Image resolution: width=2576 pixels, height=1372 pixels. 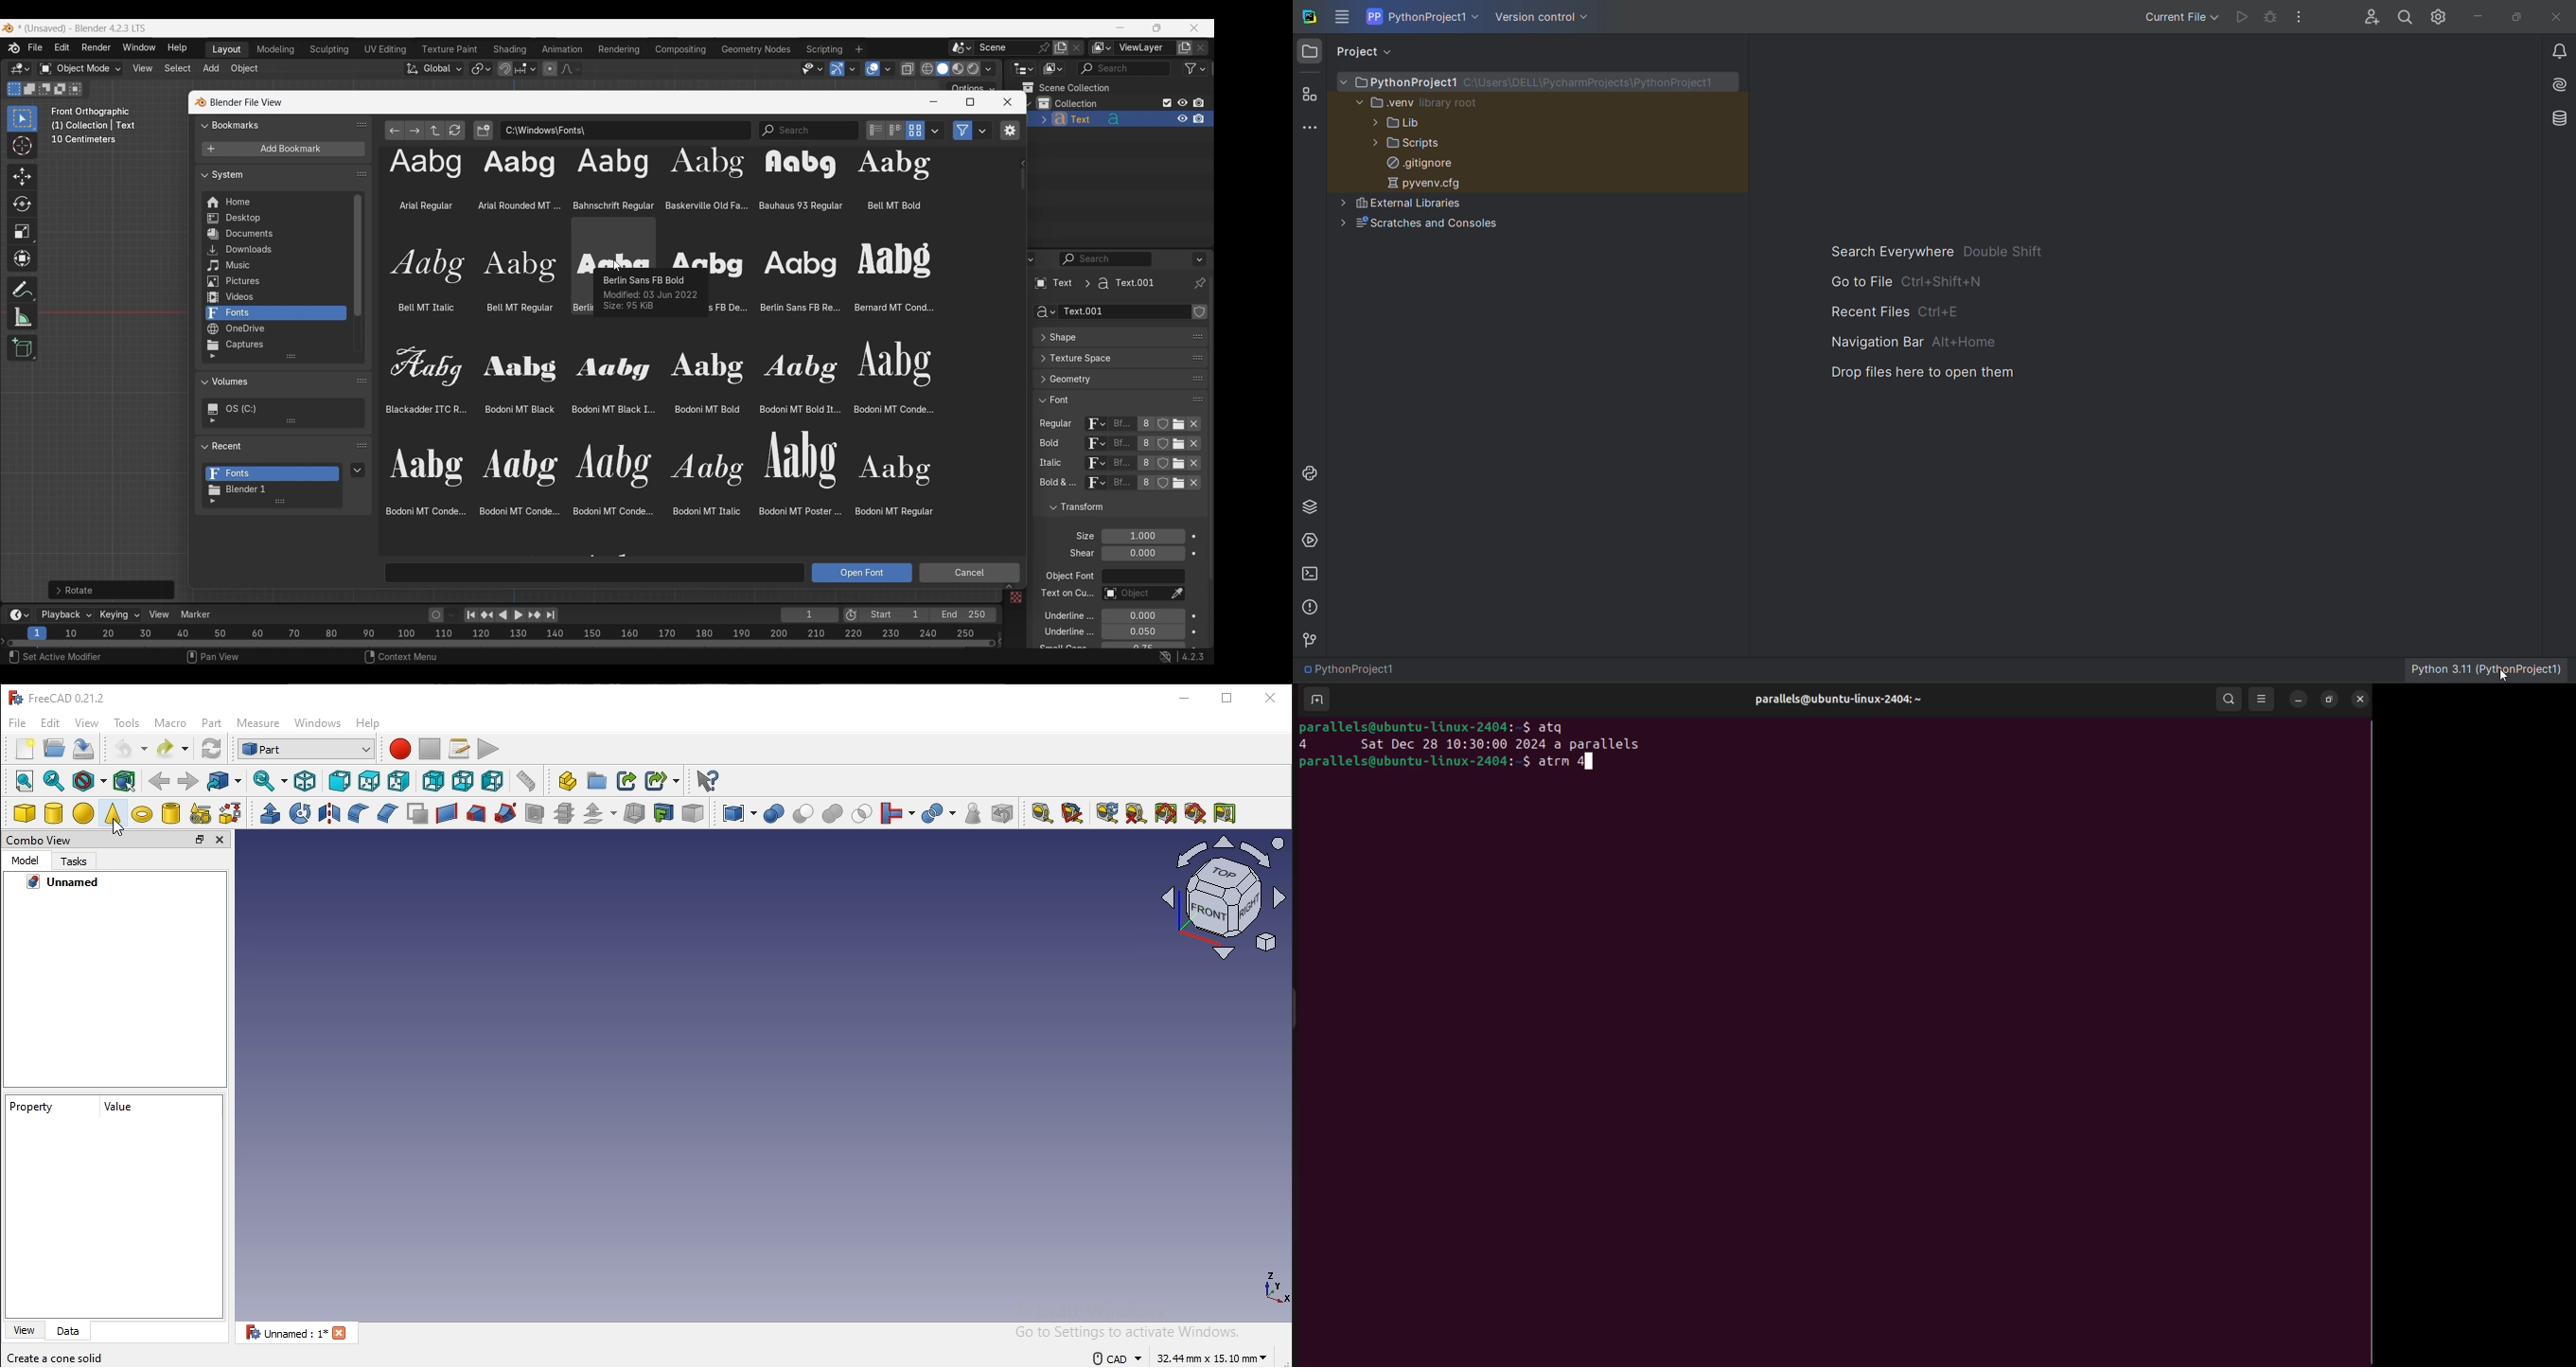 I want to click on change position, so click(x=1199, y=356).